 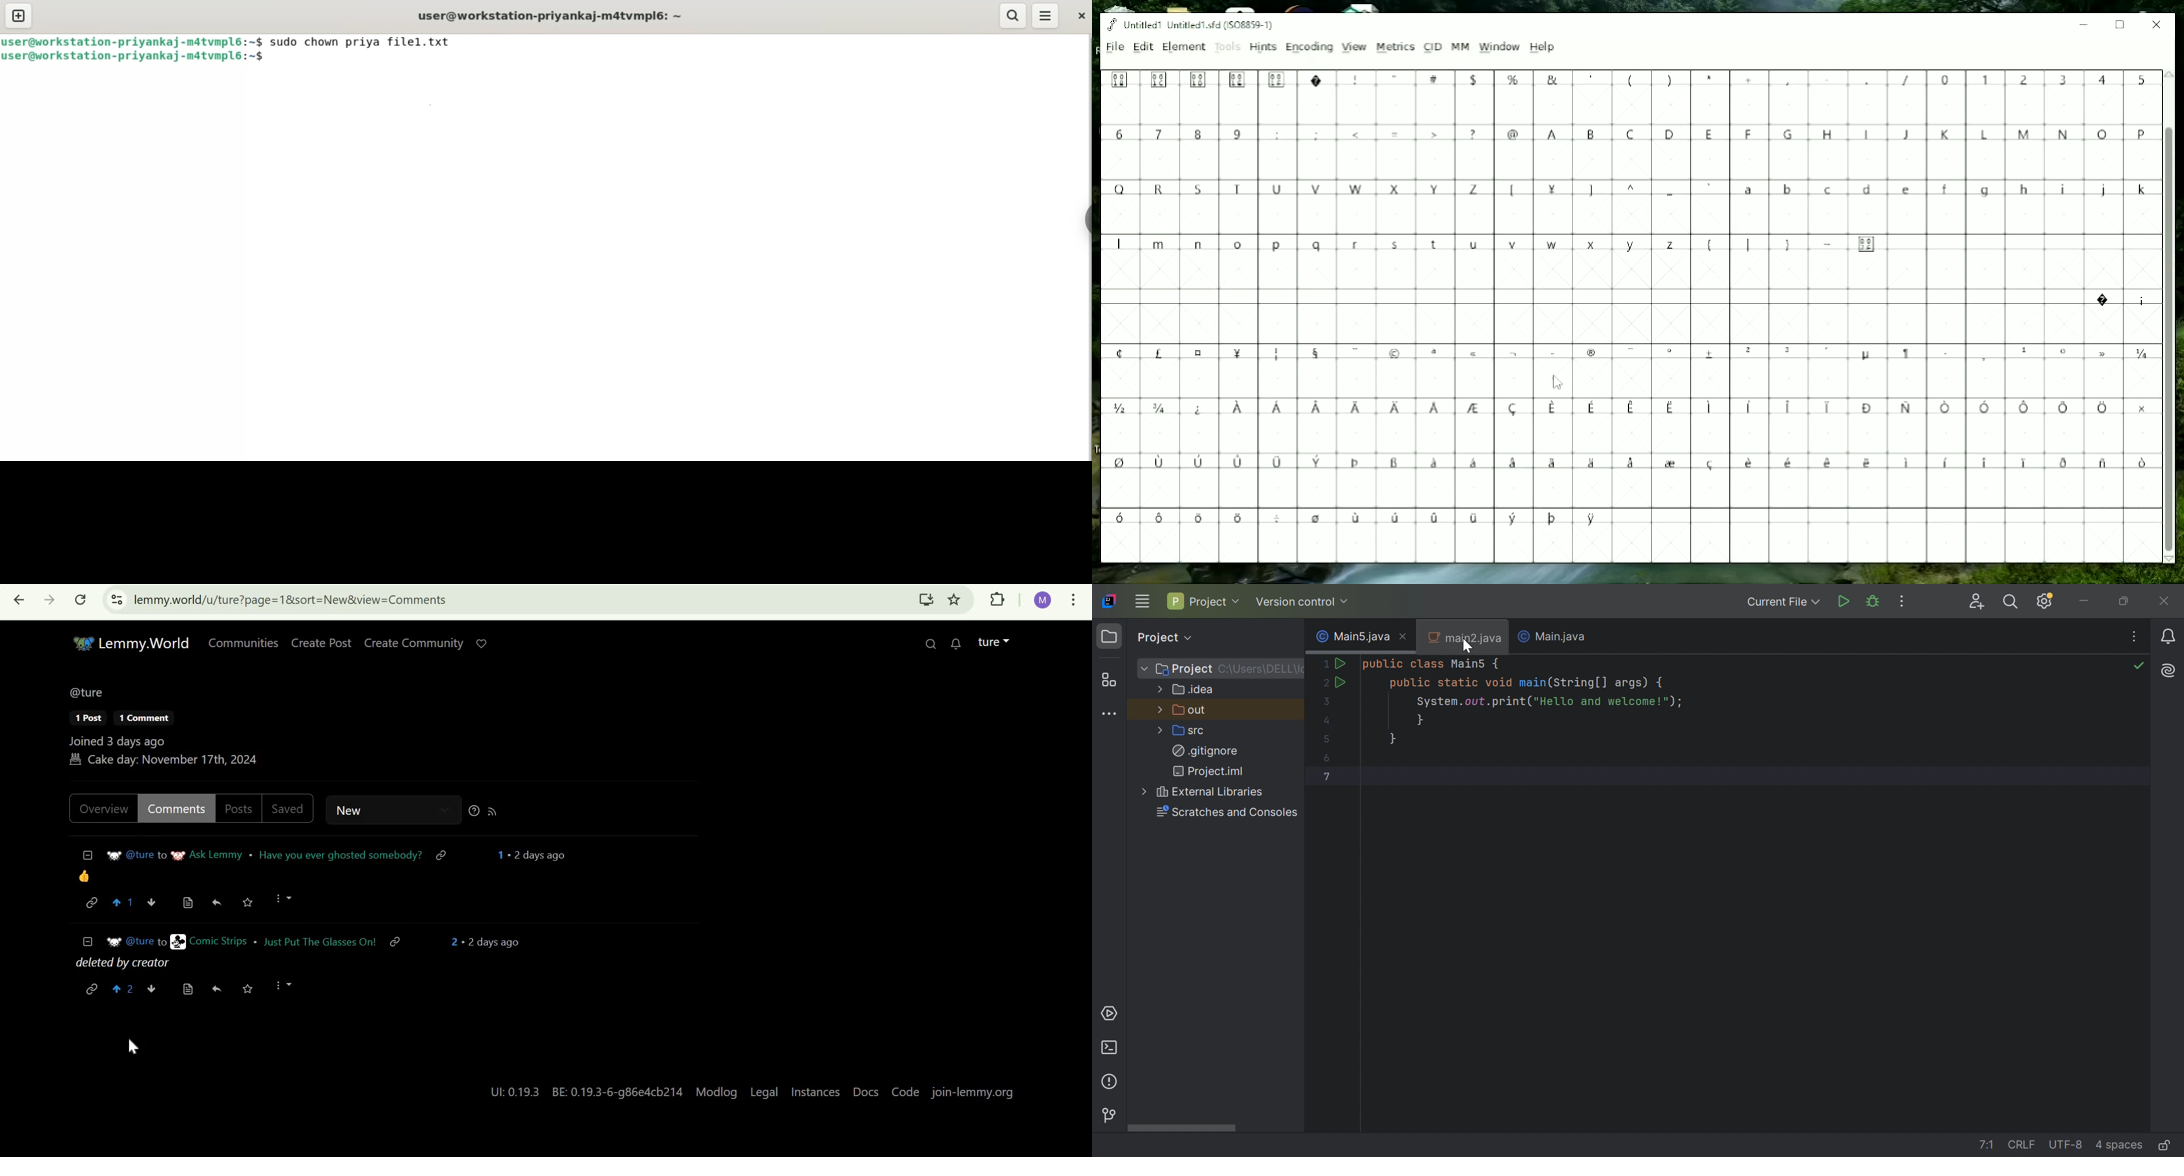 I want to click on Window, so click(x=1499, y=47).